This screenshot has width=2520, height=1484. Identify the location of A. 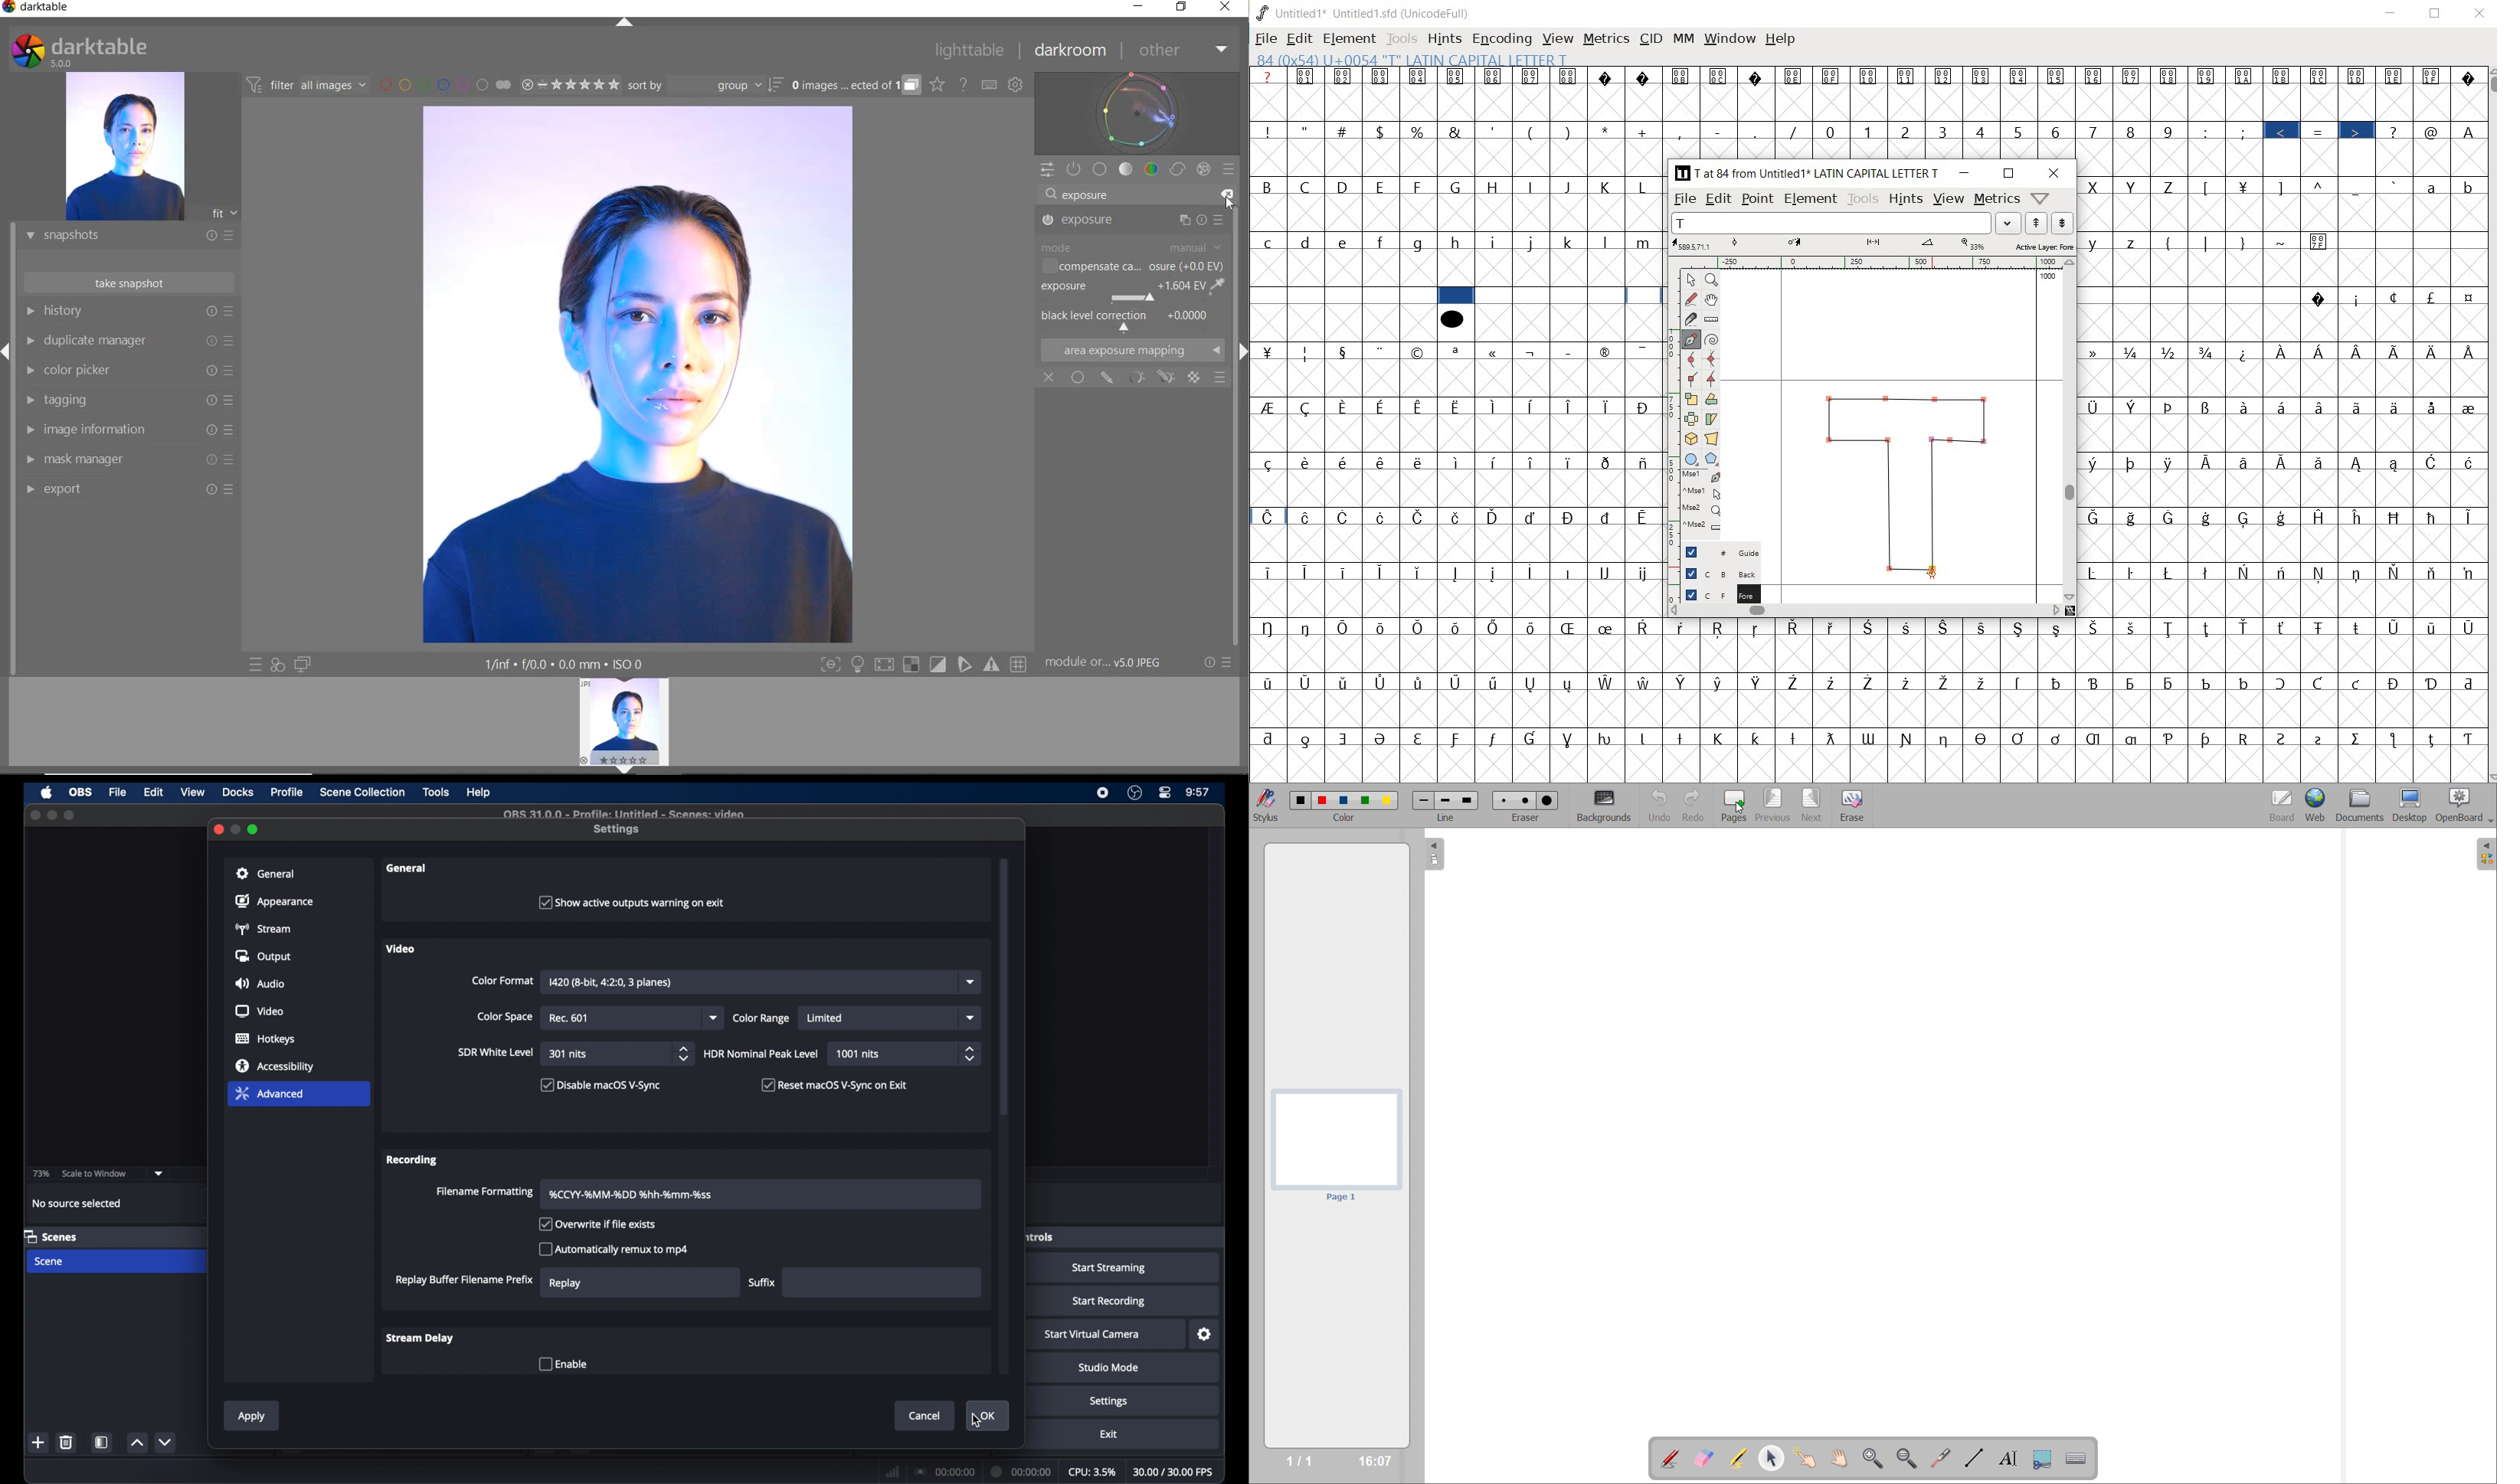
(2467, 129).